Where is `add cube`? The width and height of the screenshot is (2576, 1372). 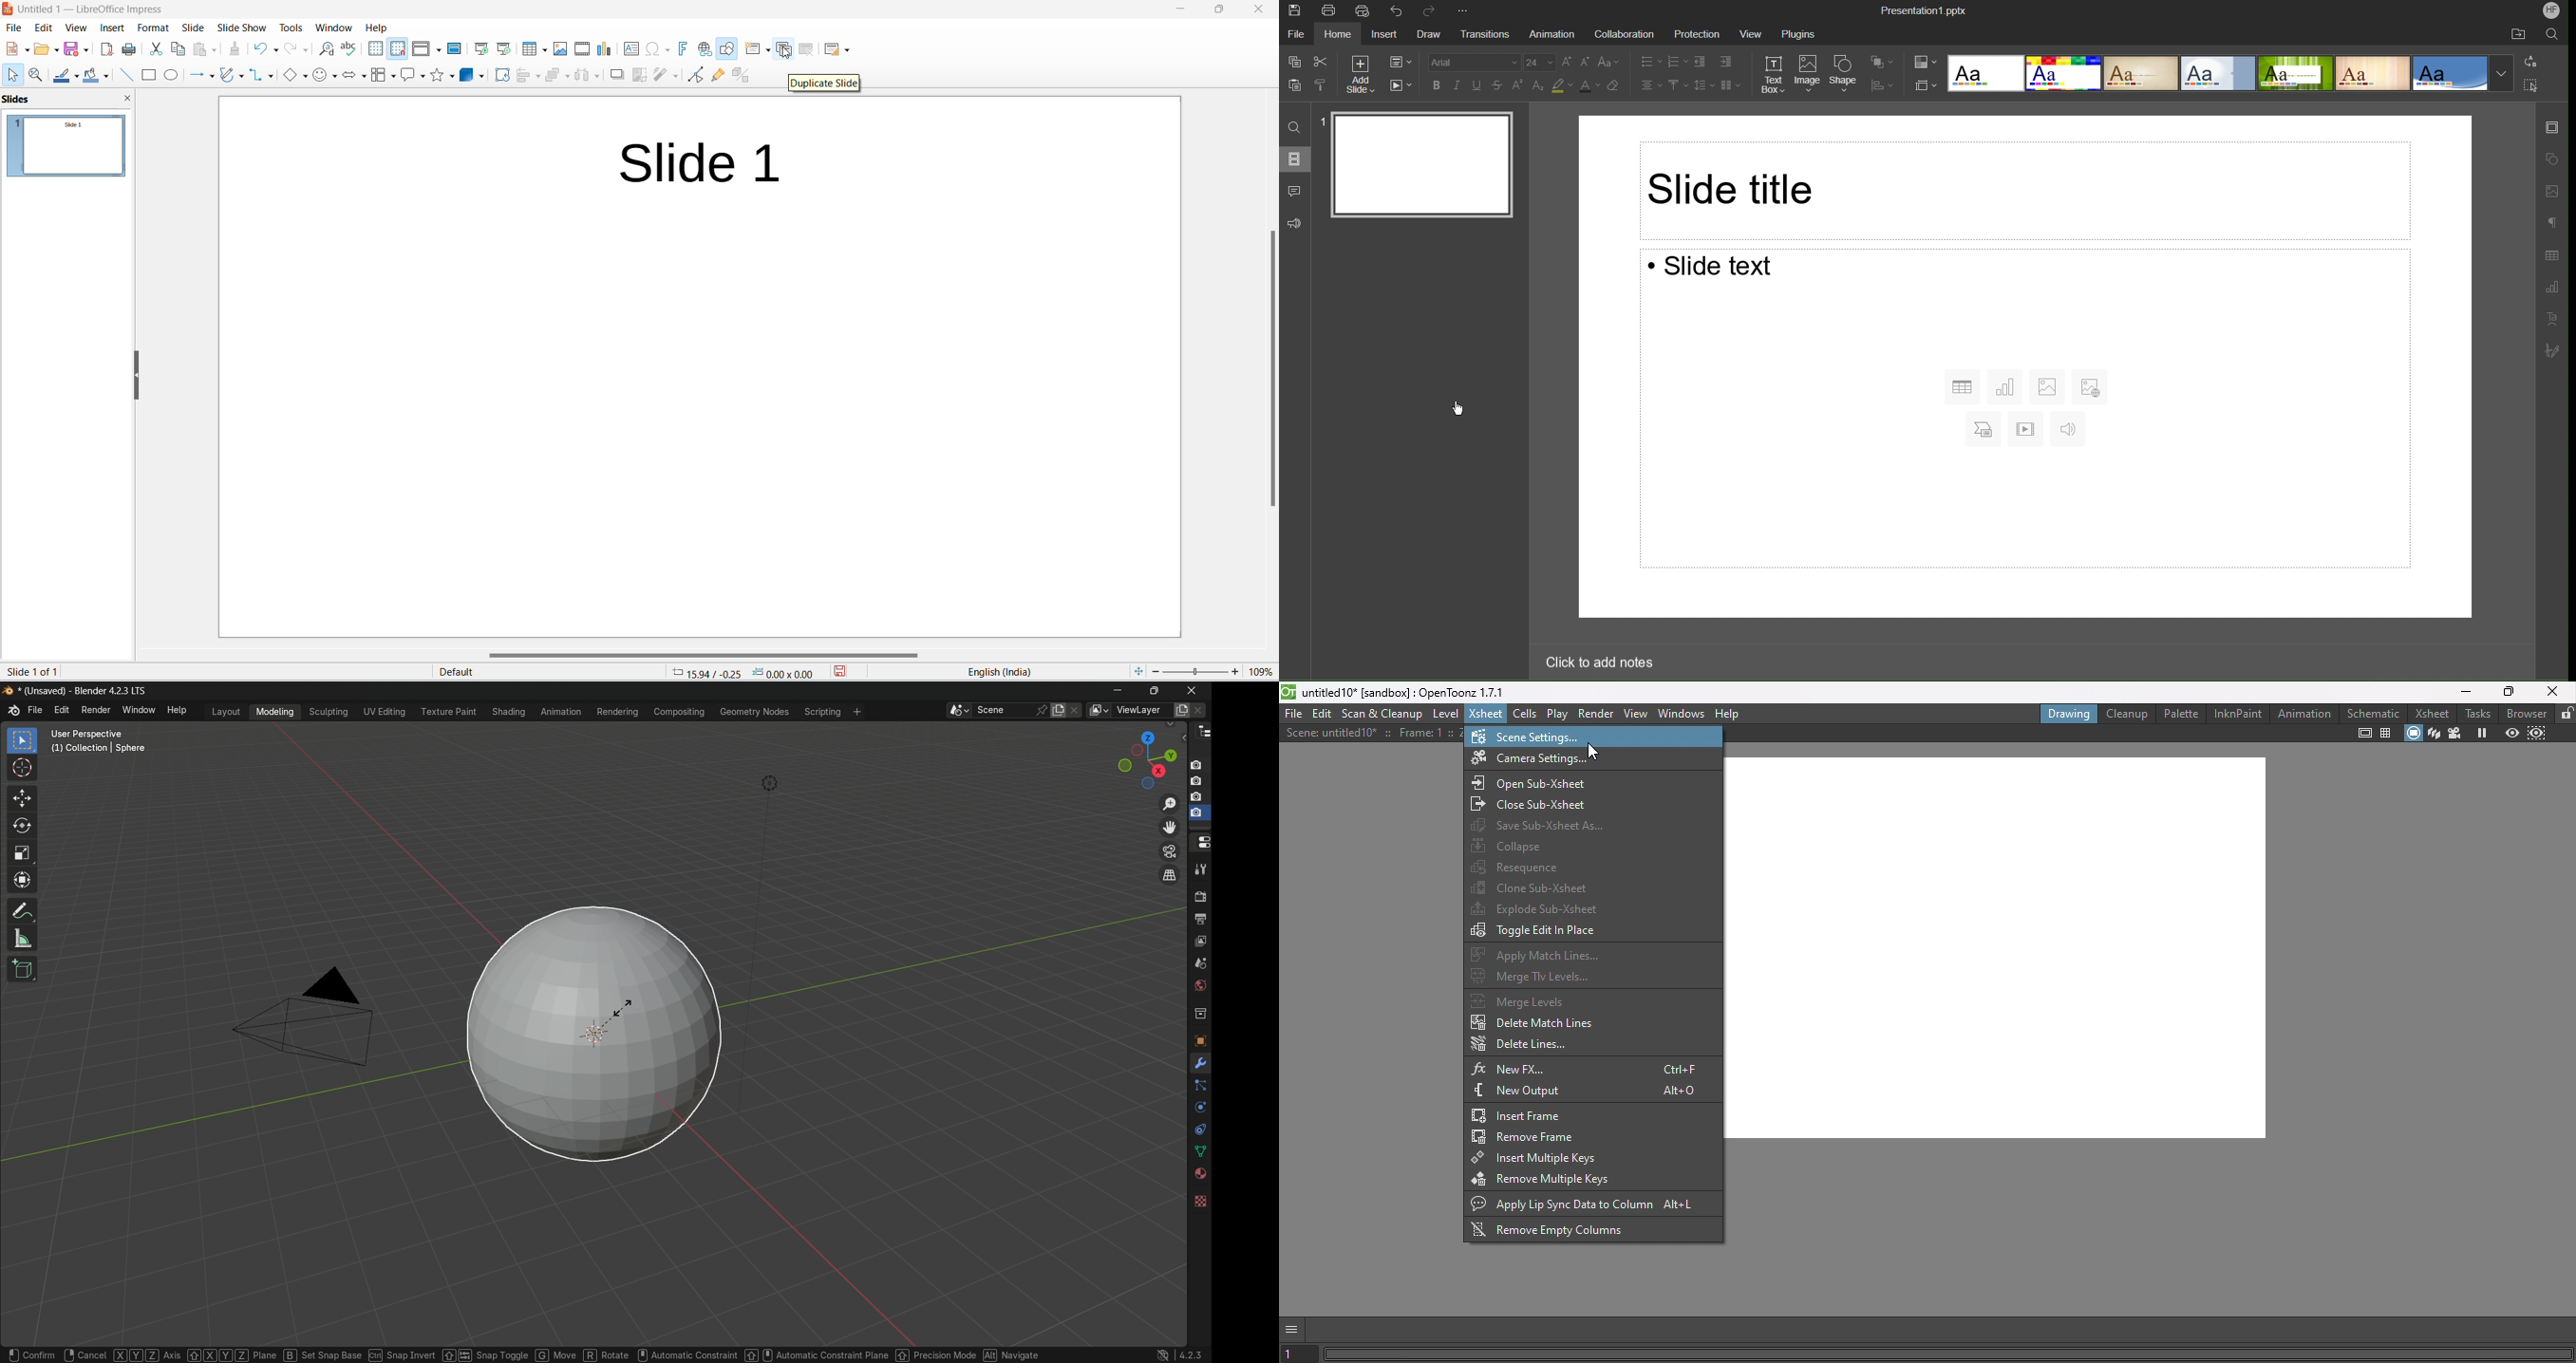 add cube is located at coordinates (22, 968).